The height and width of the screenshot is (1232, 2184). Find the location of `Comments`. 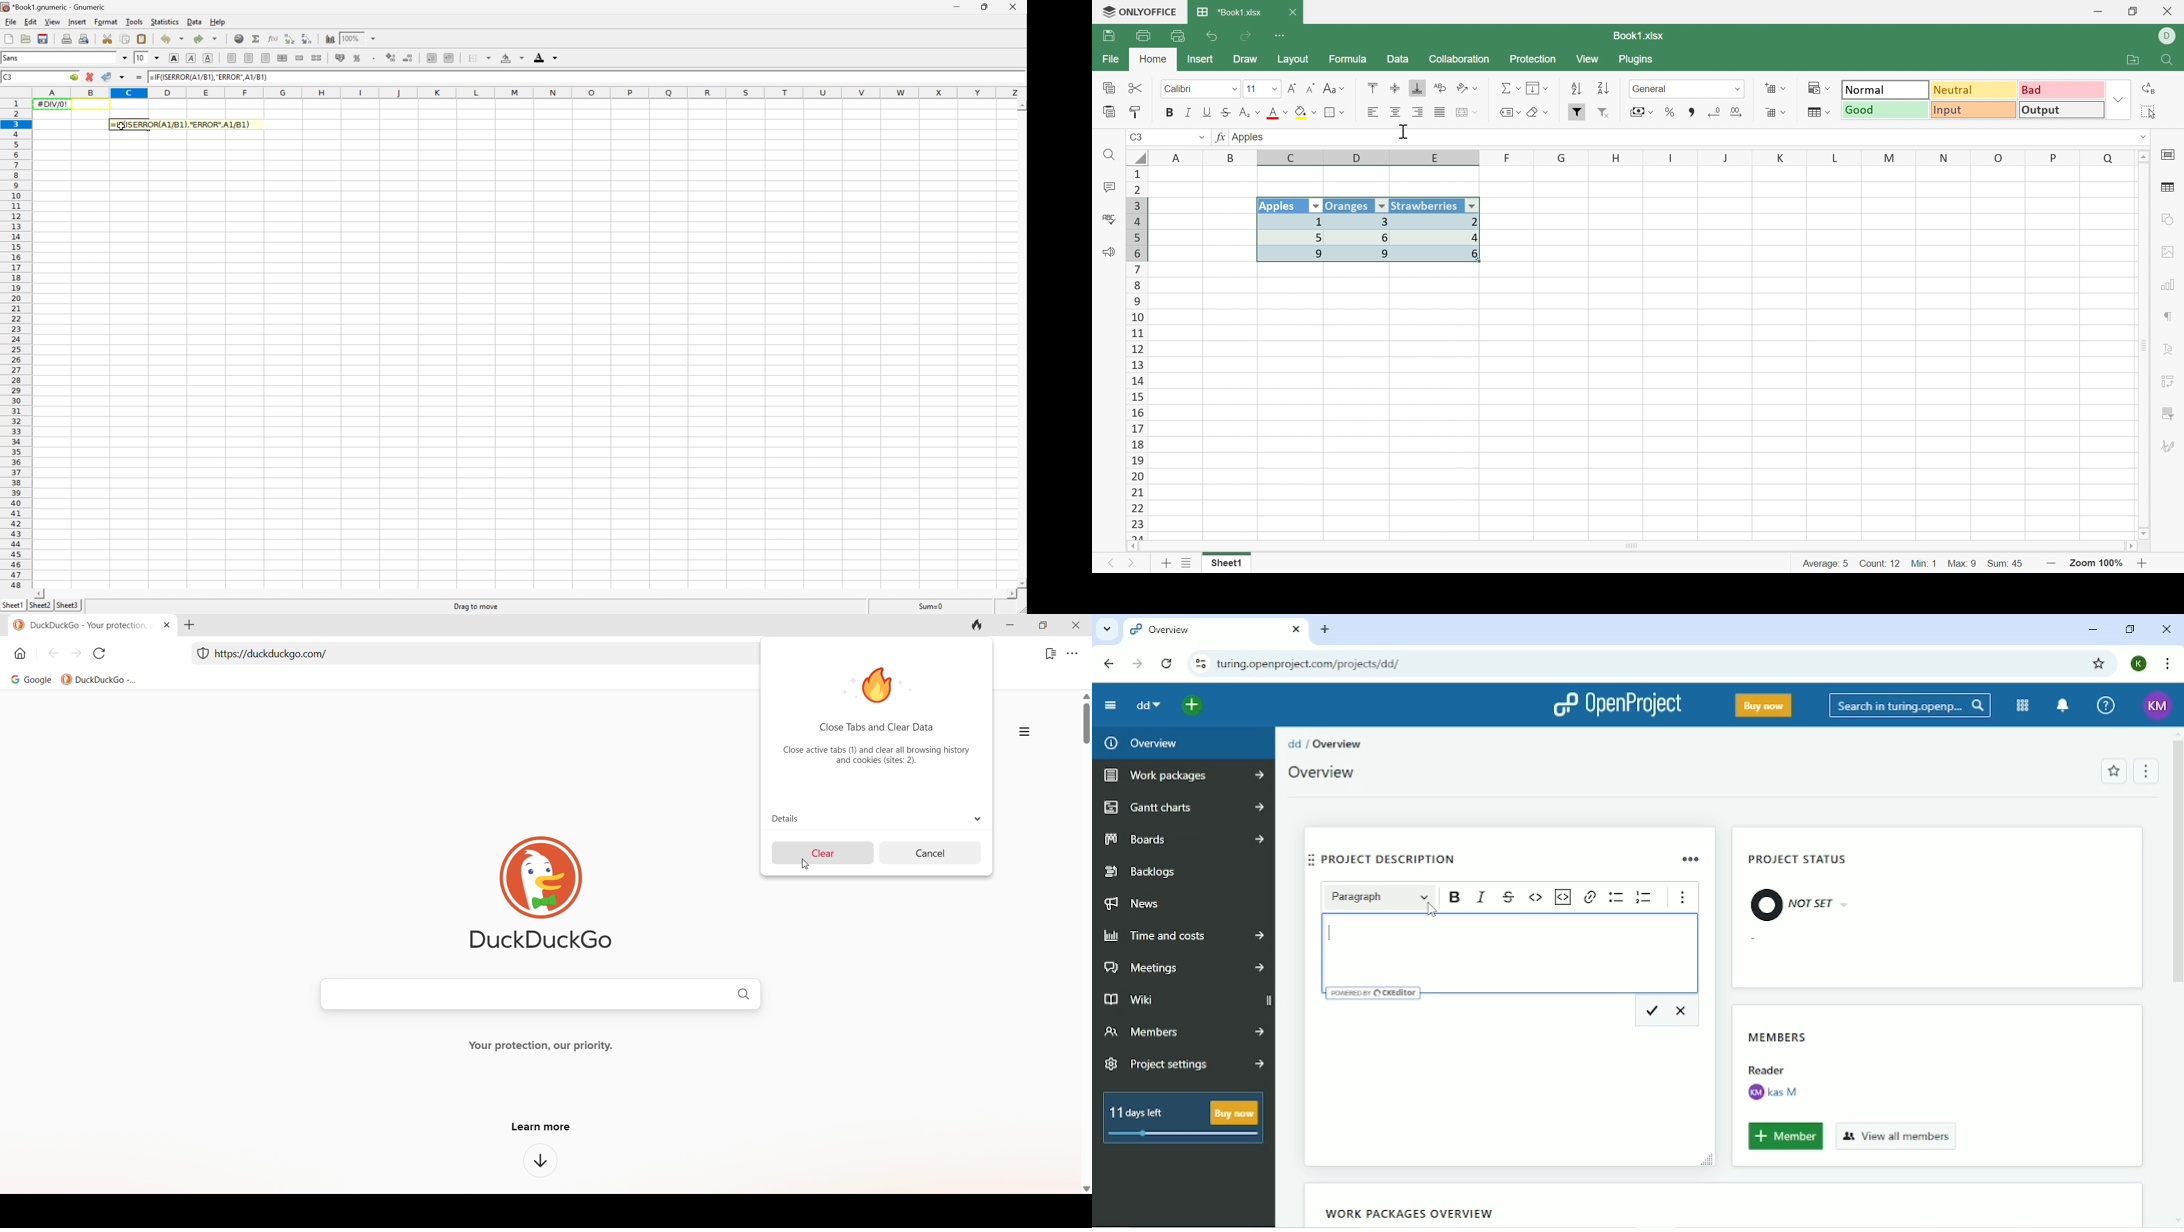

Comments is located at coordinates (1107, 189).